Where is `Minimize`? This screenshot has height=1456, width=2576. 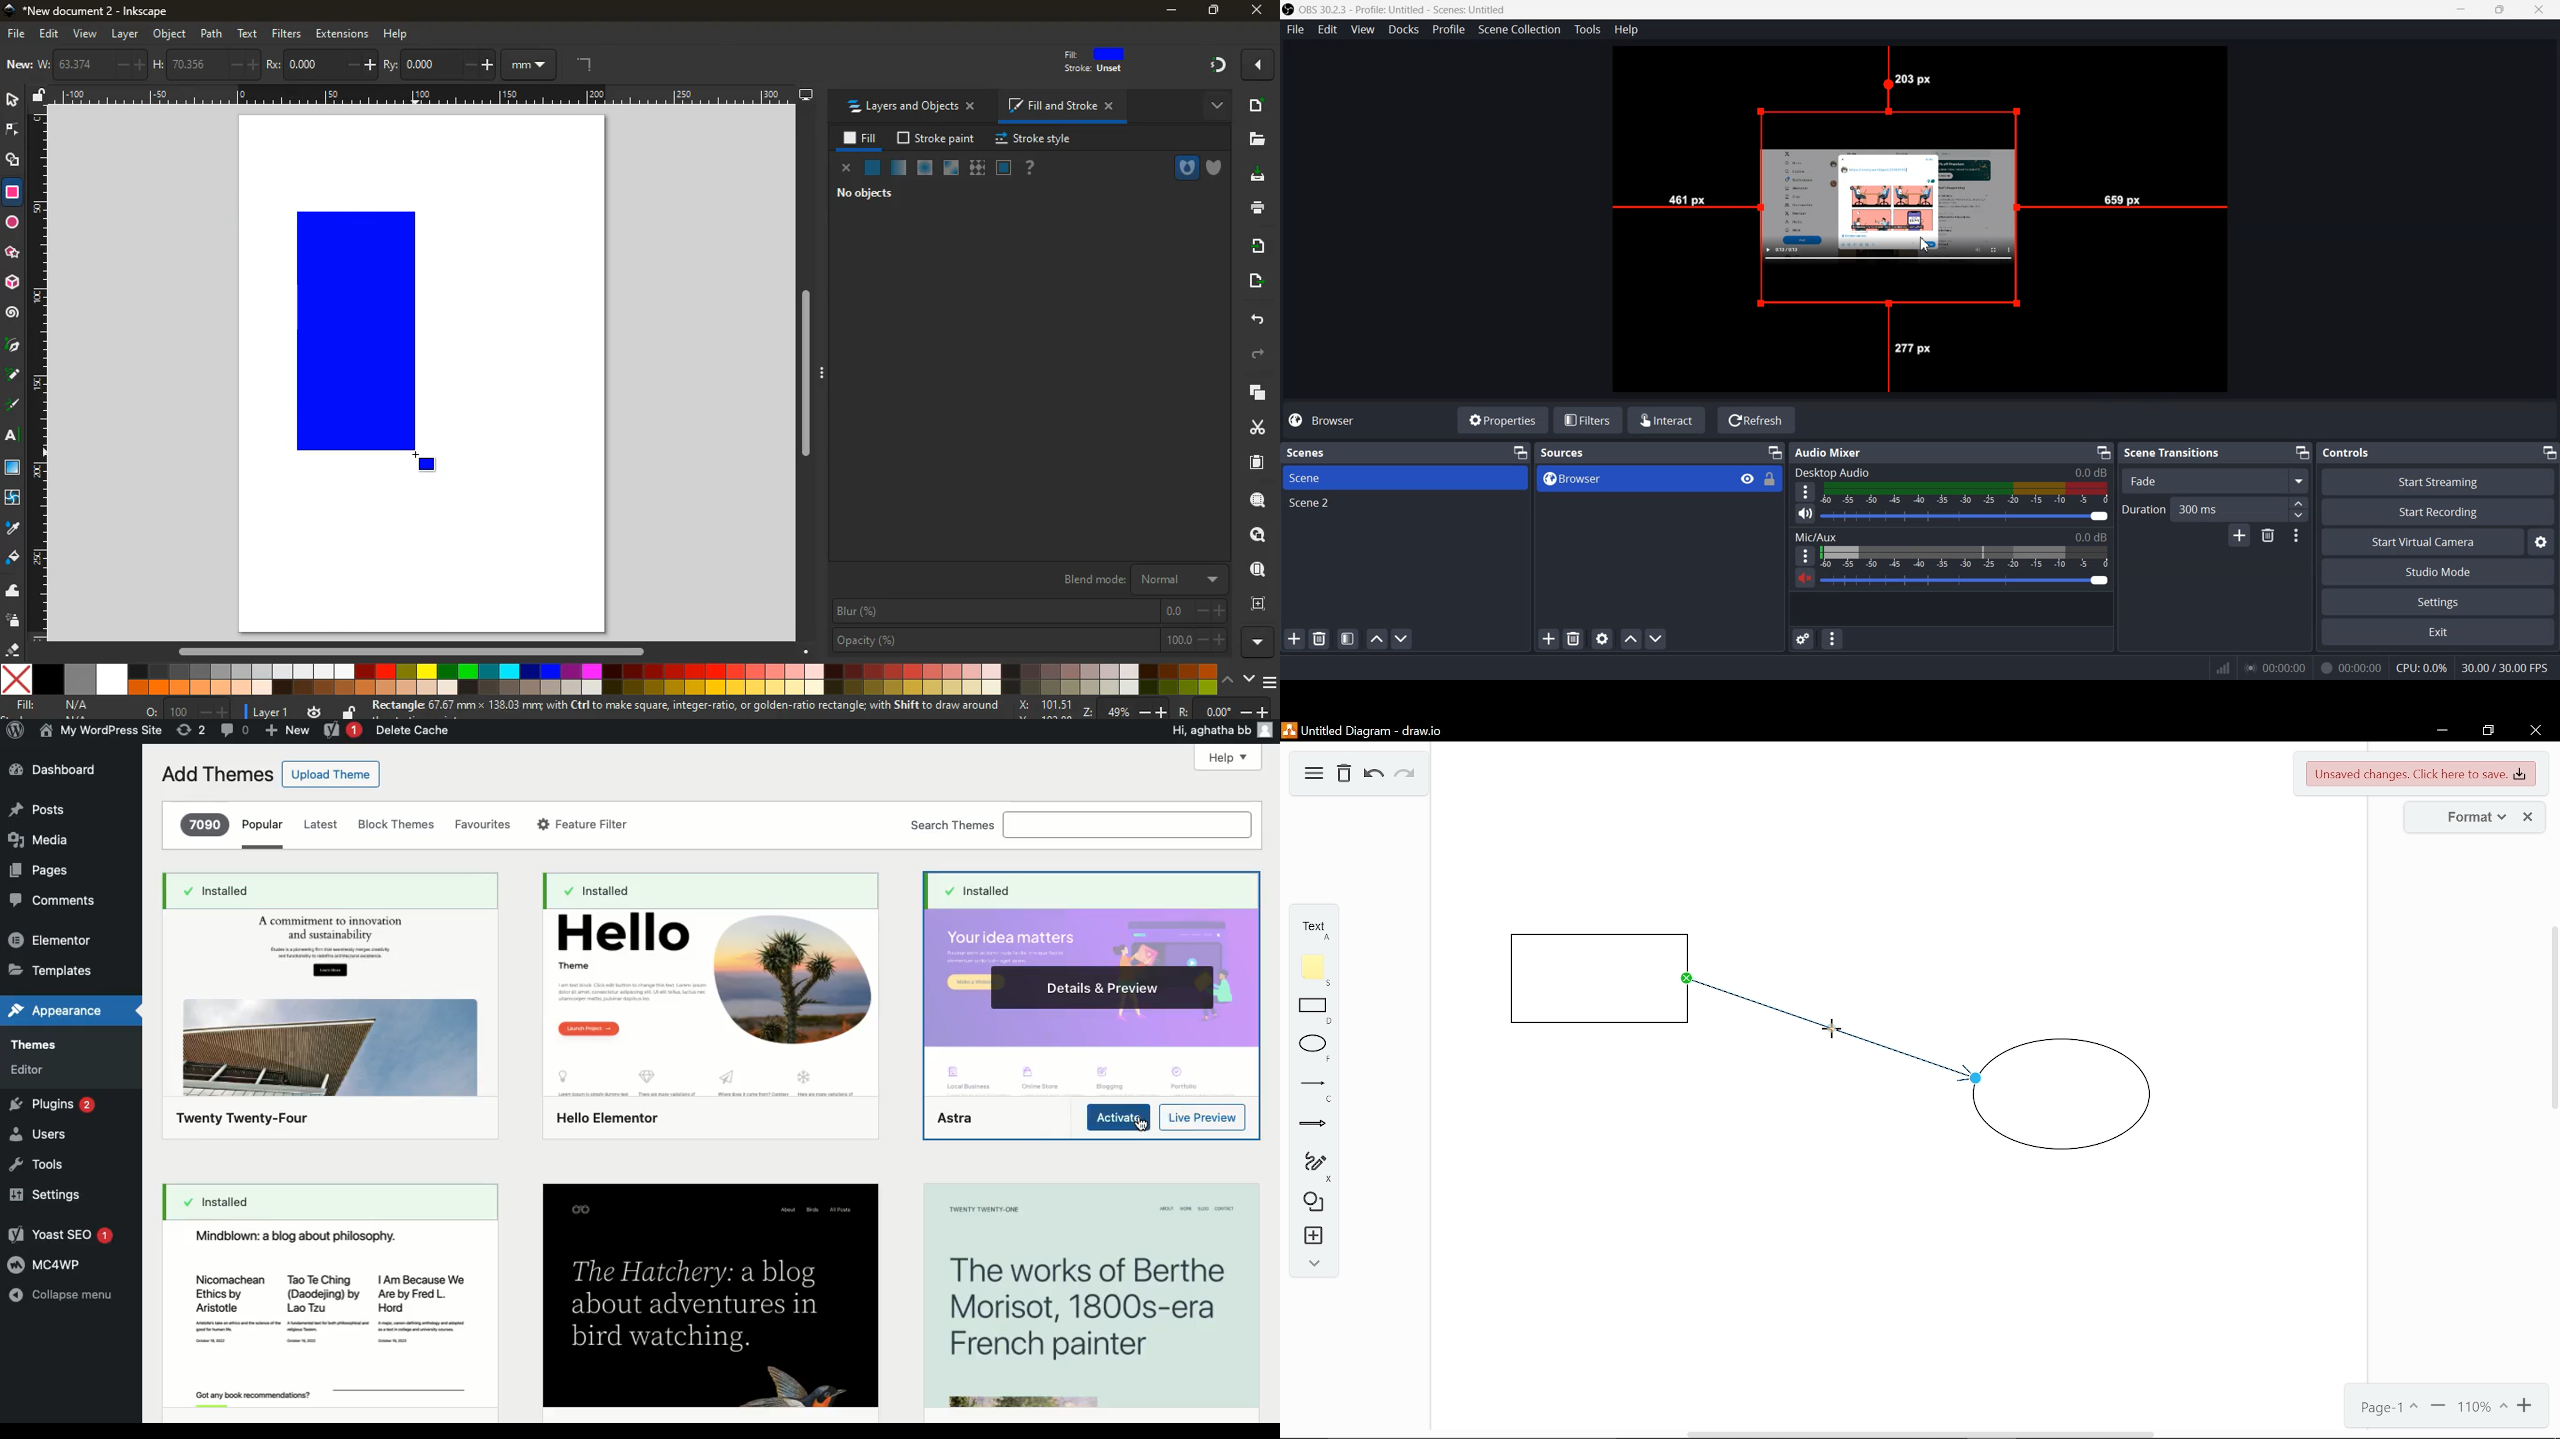
Minimize is located at coordinates (2548, 452).